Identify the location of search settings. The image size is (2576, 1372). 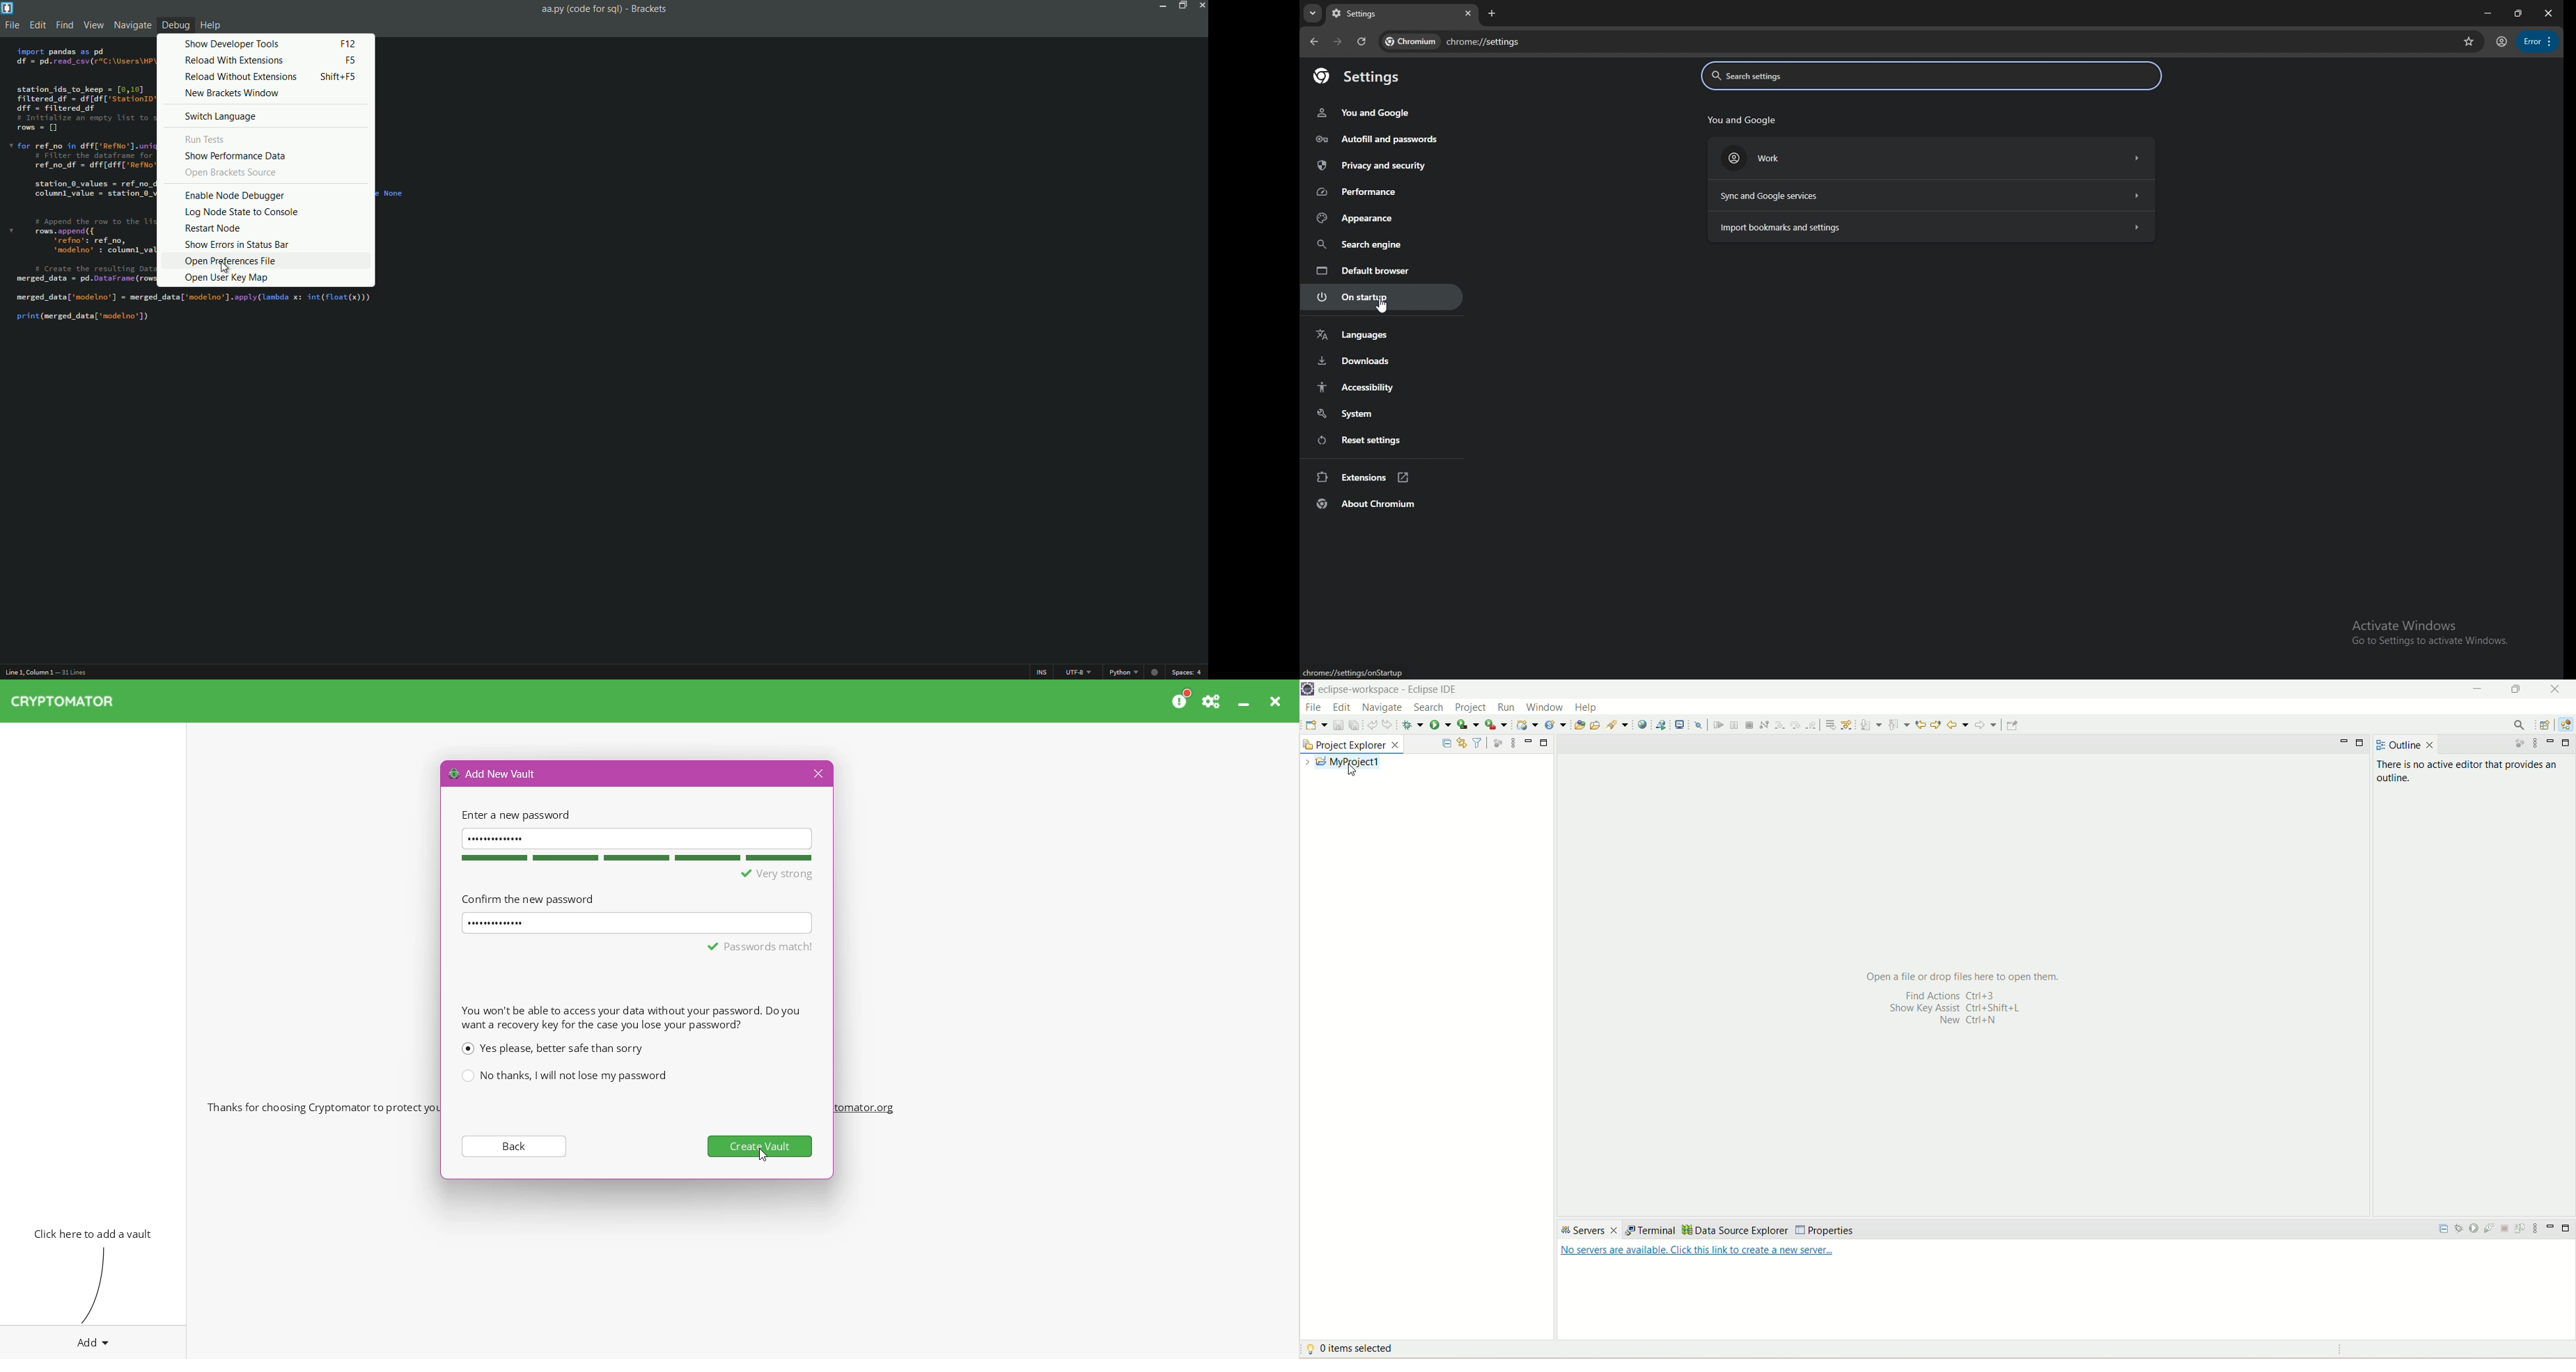
(1930, 76).